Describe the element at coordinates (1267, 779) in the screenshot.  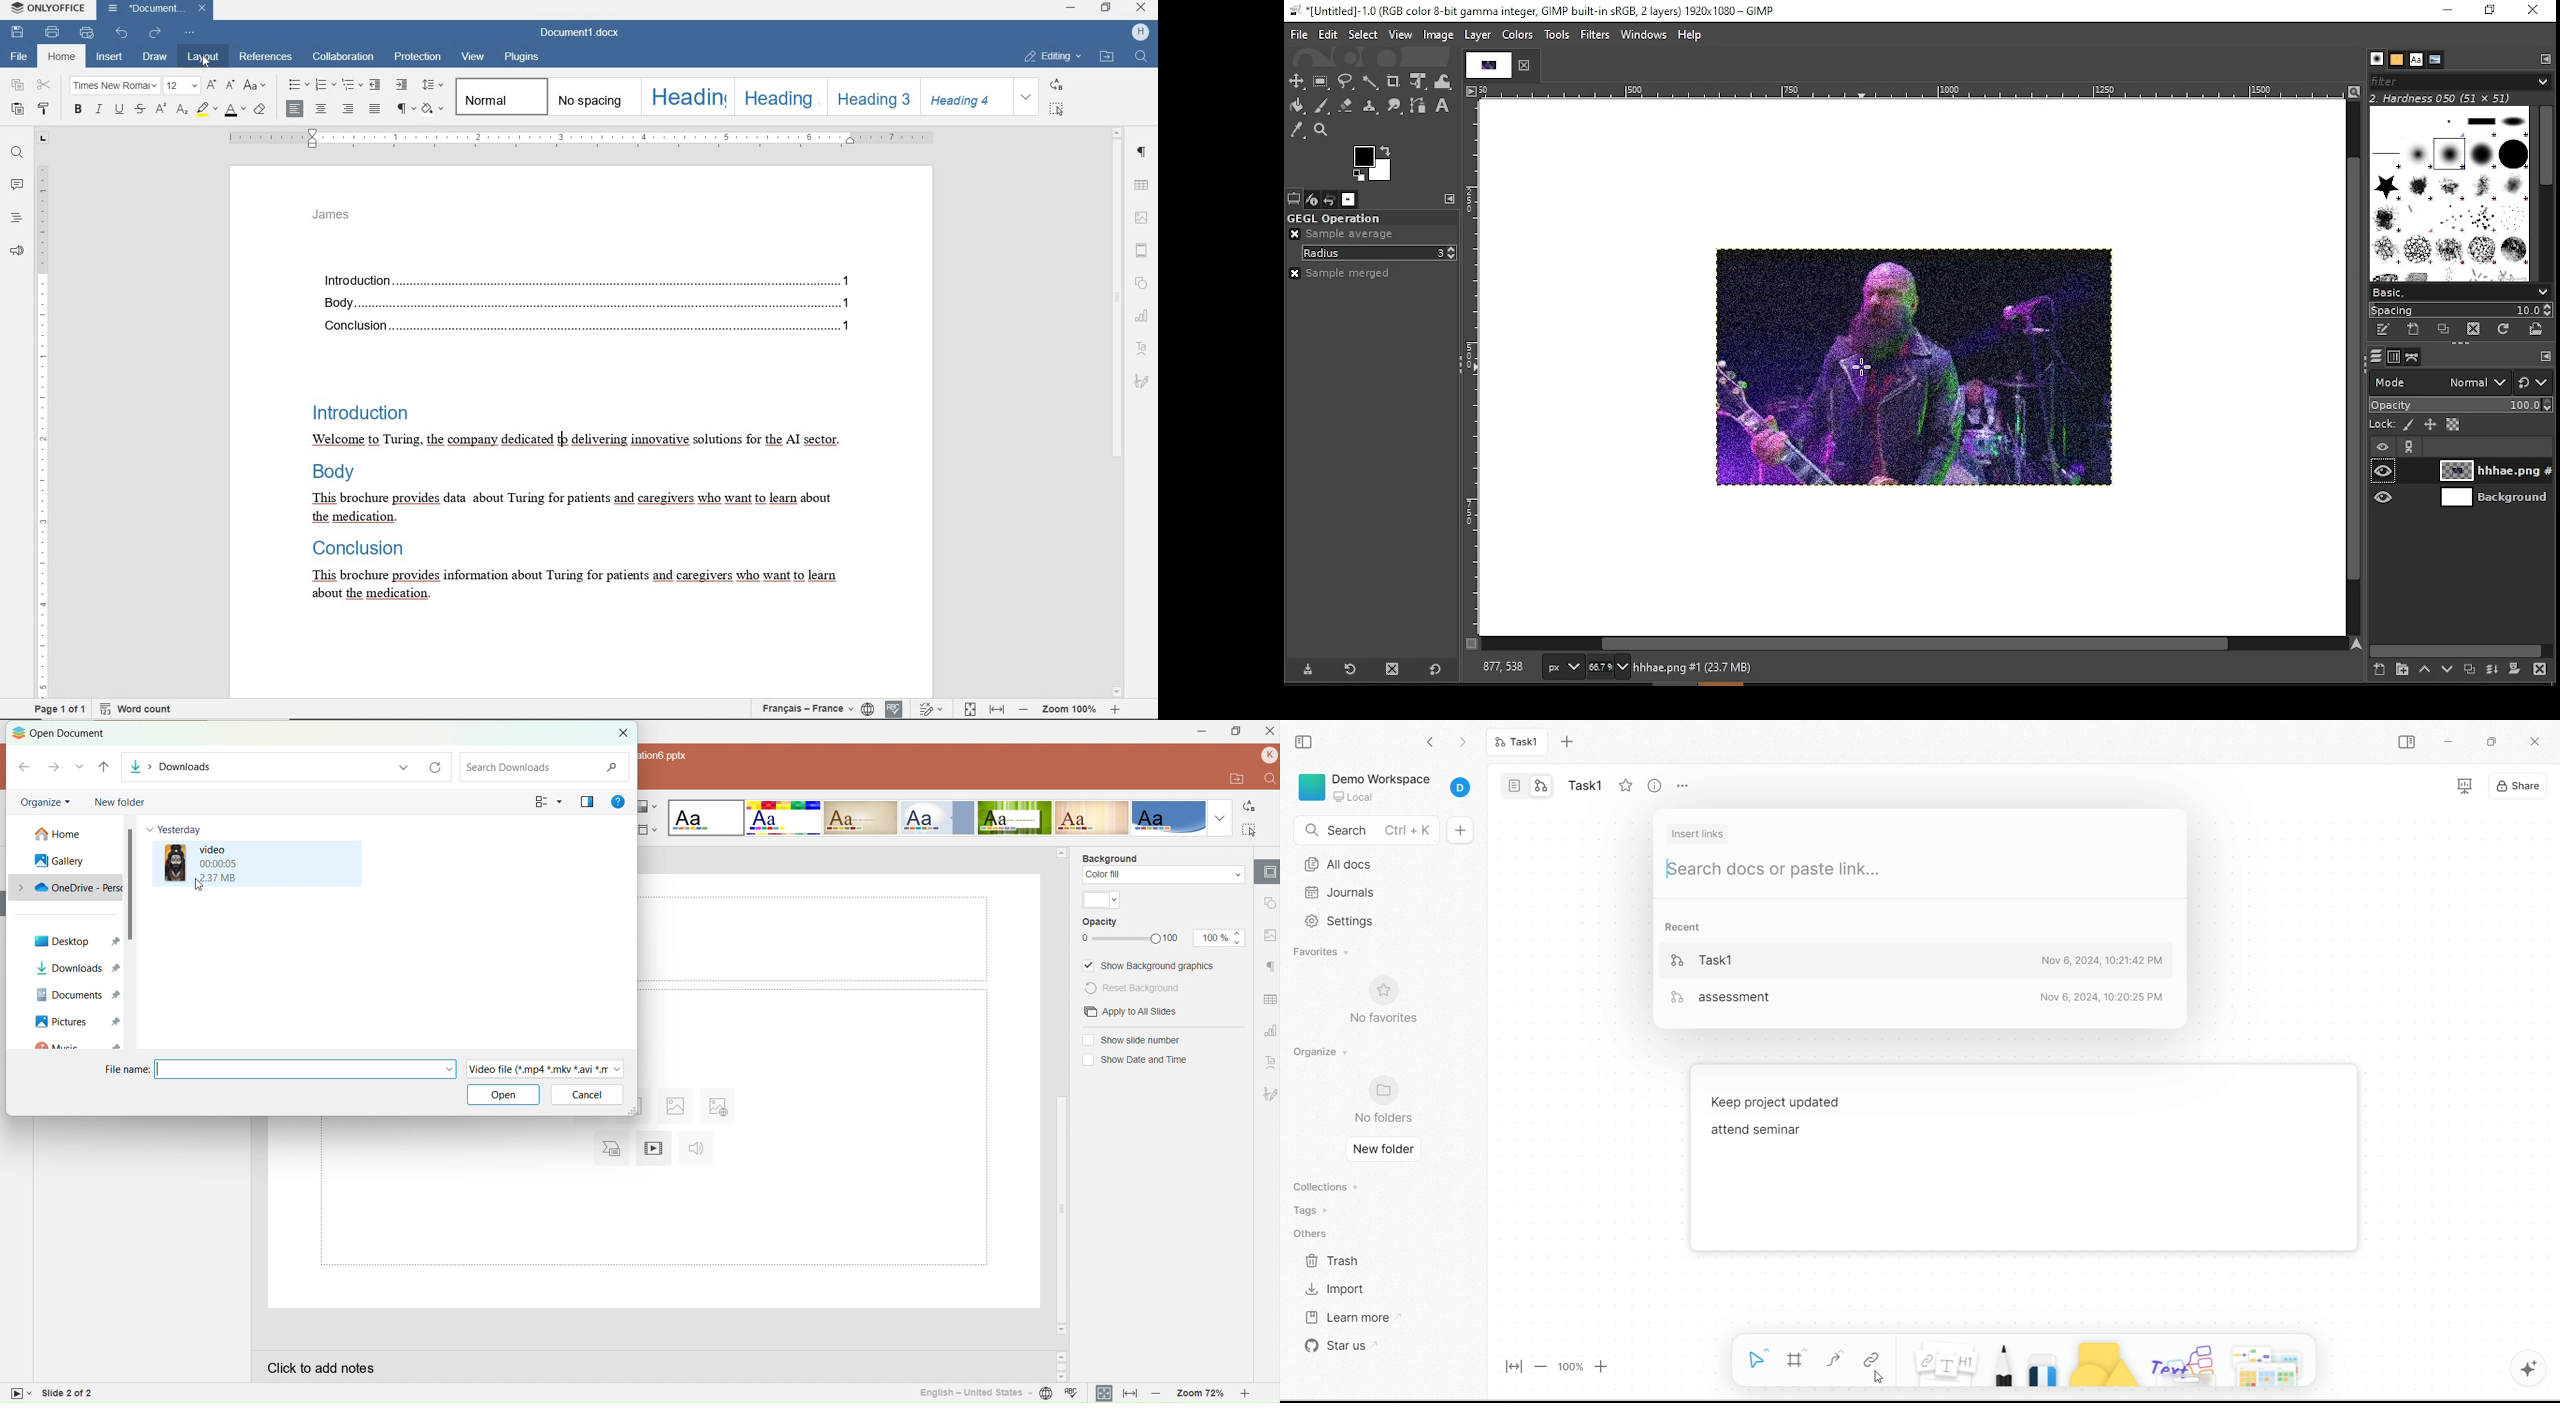
I see `Find` at that location.